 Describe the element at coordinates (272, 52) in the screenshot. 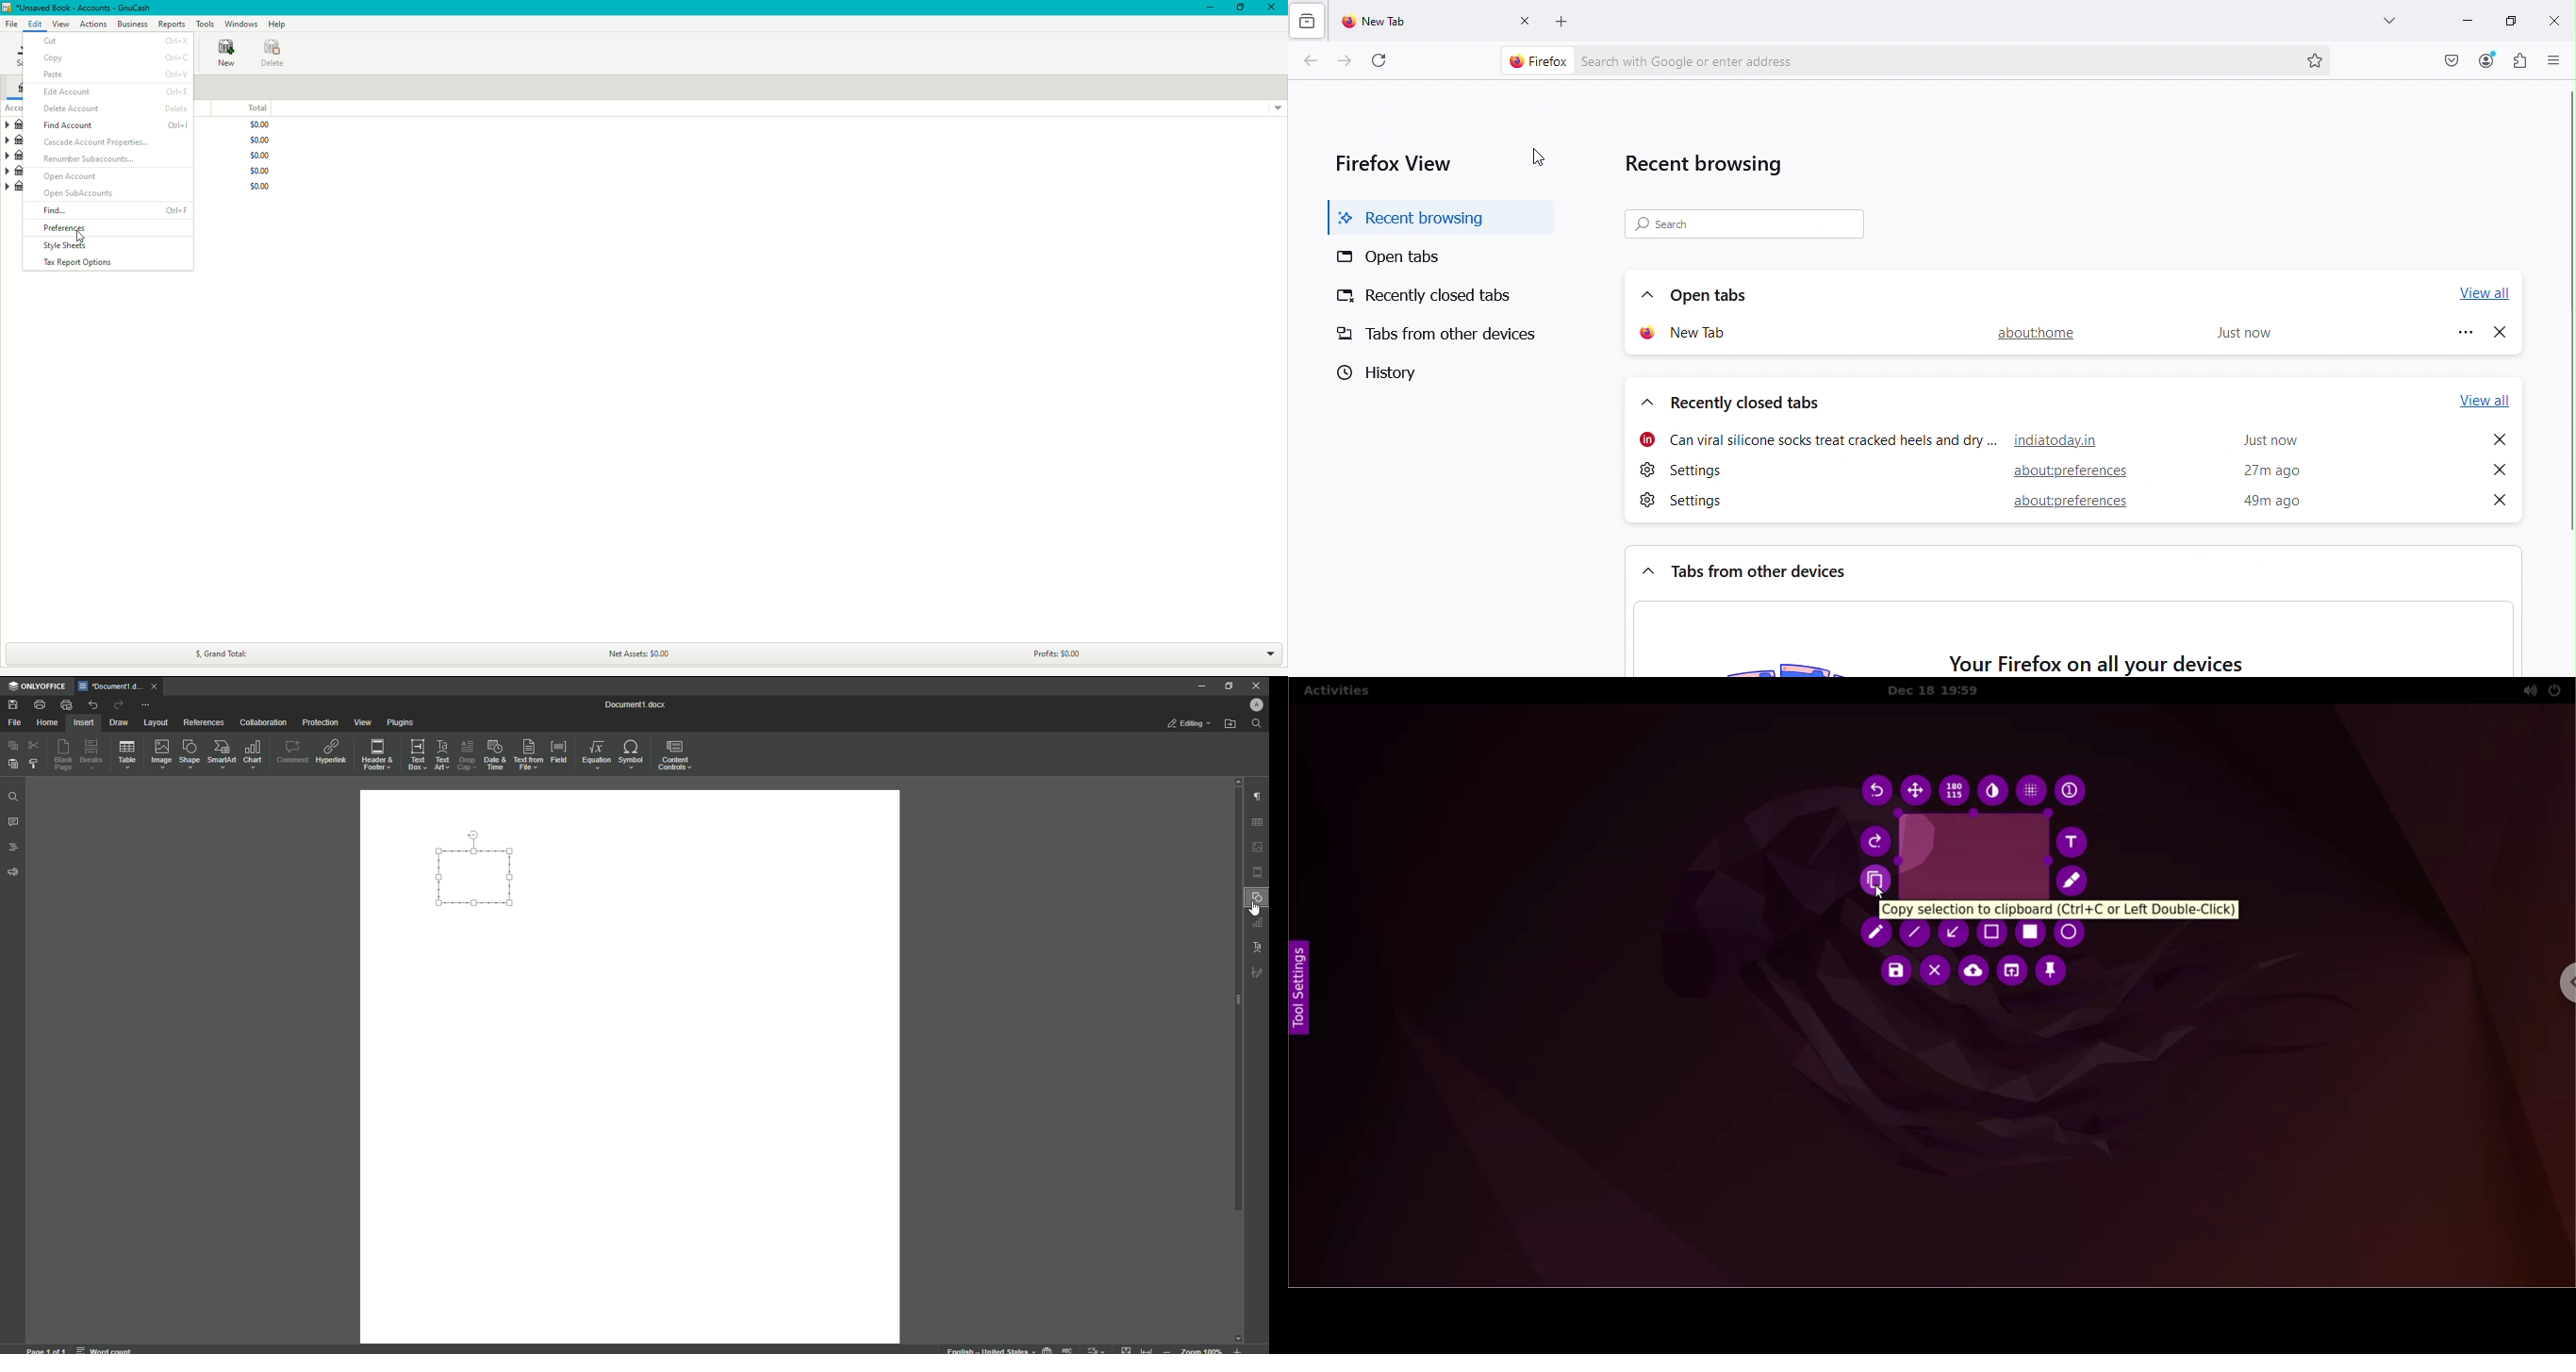

I see `Delete` at that location.